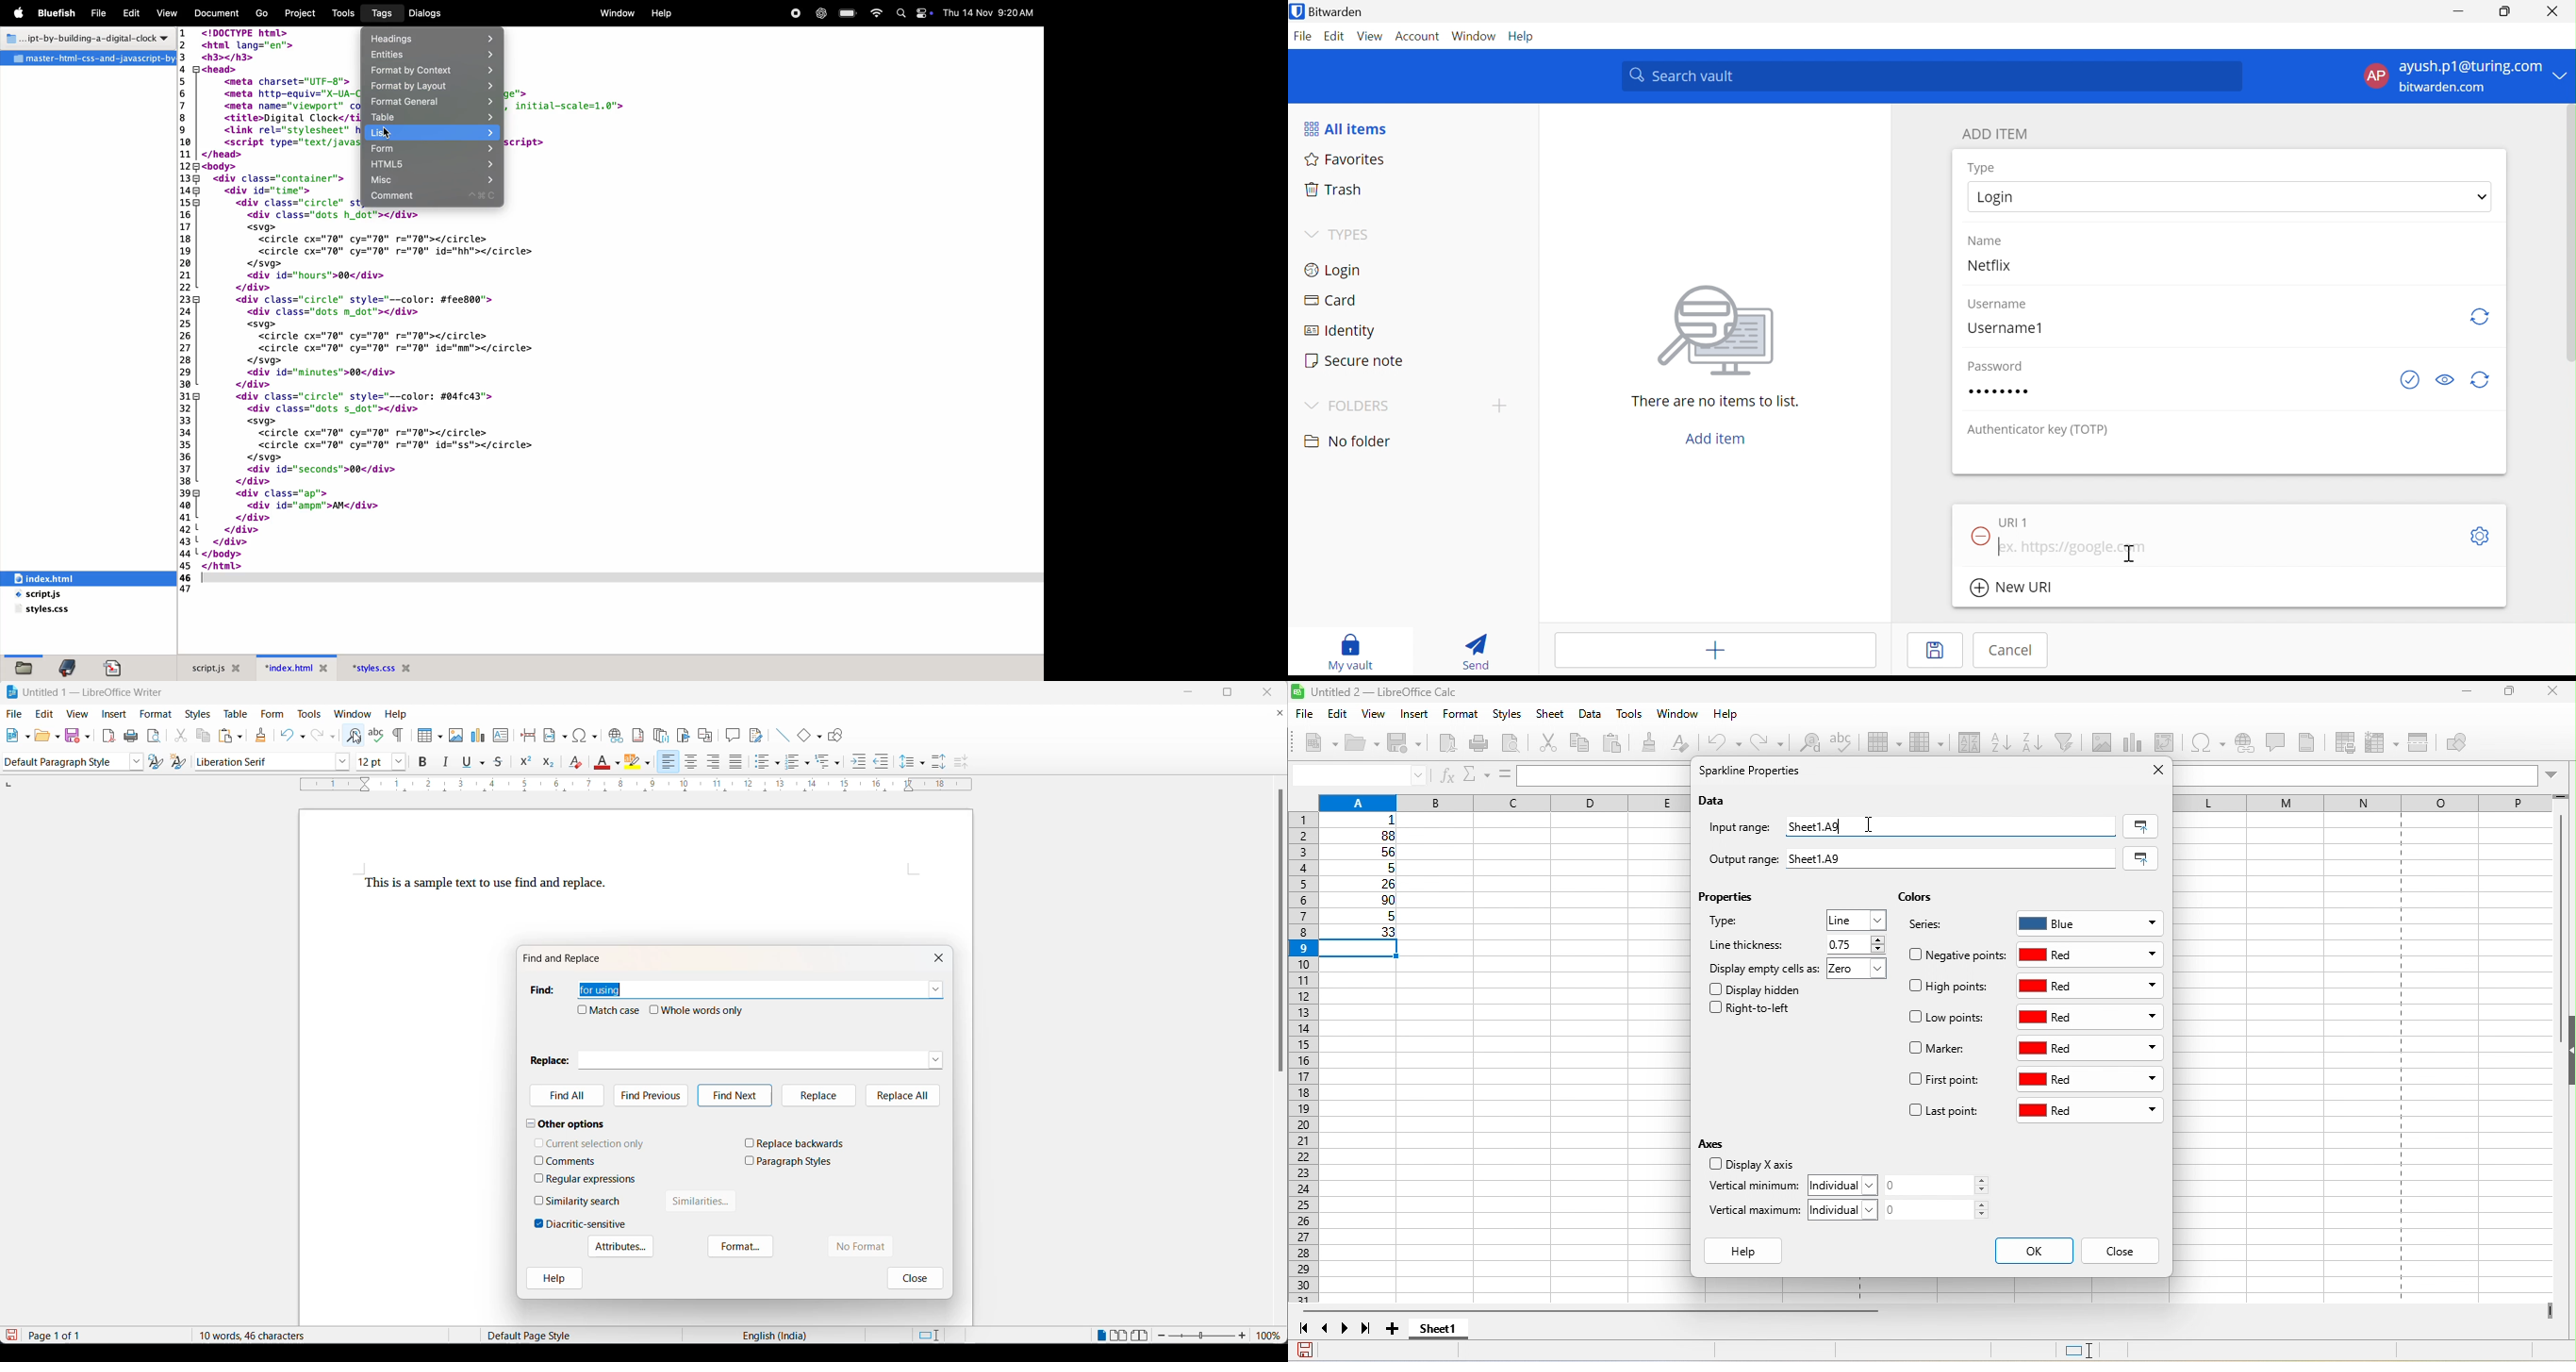 The width and height of the screenshot is (2576, 1372). What do you see at coordinates (234, 714) in the screenshot?
I see `table` at bounding box center [234, 714].